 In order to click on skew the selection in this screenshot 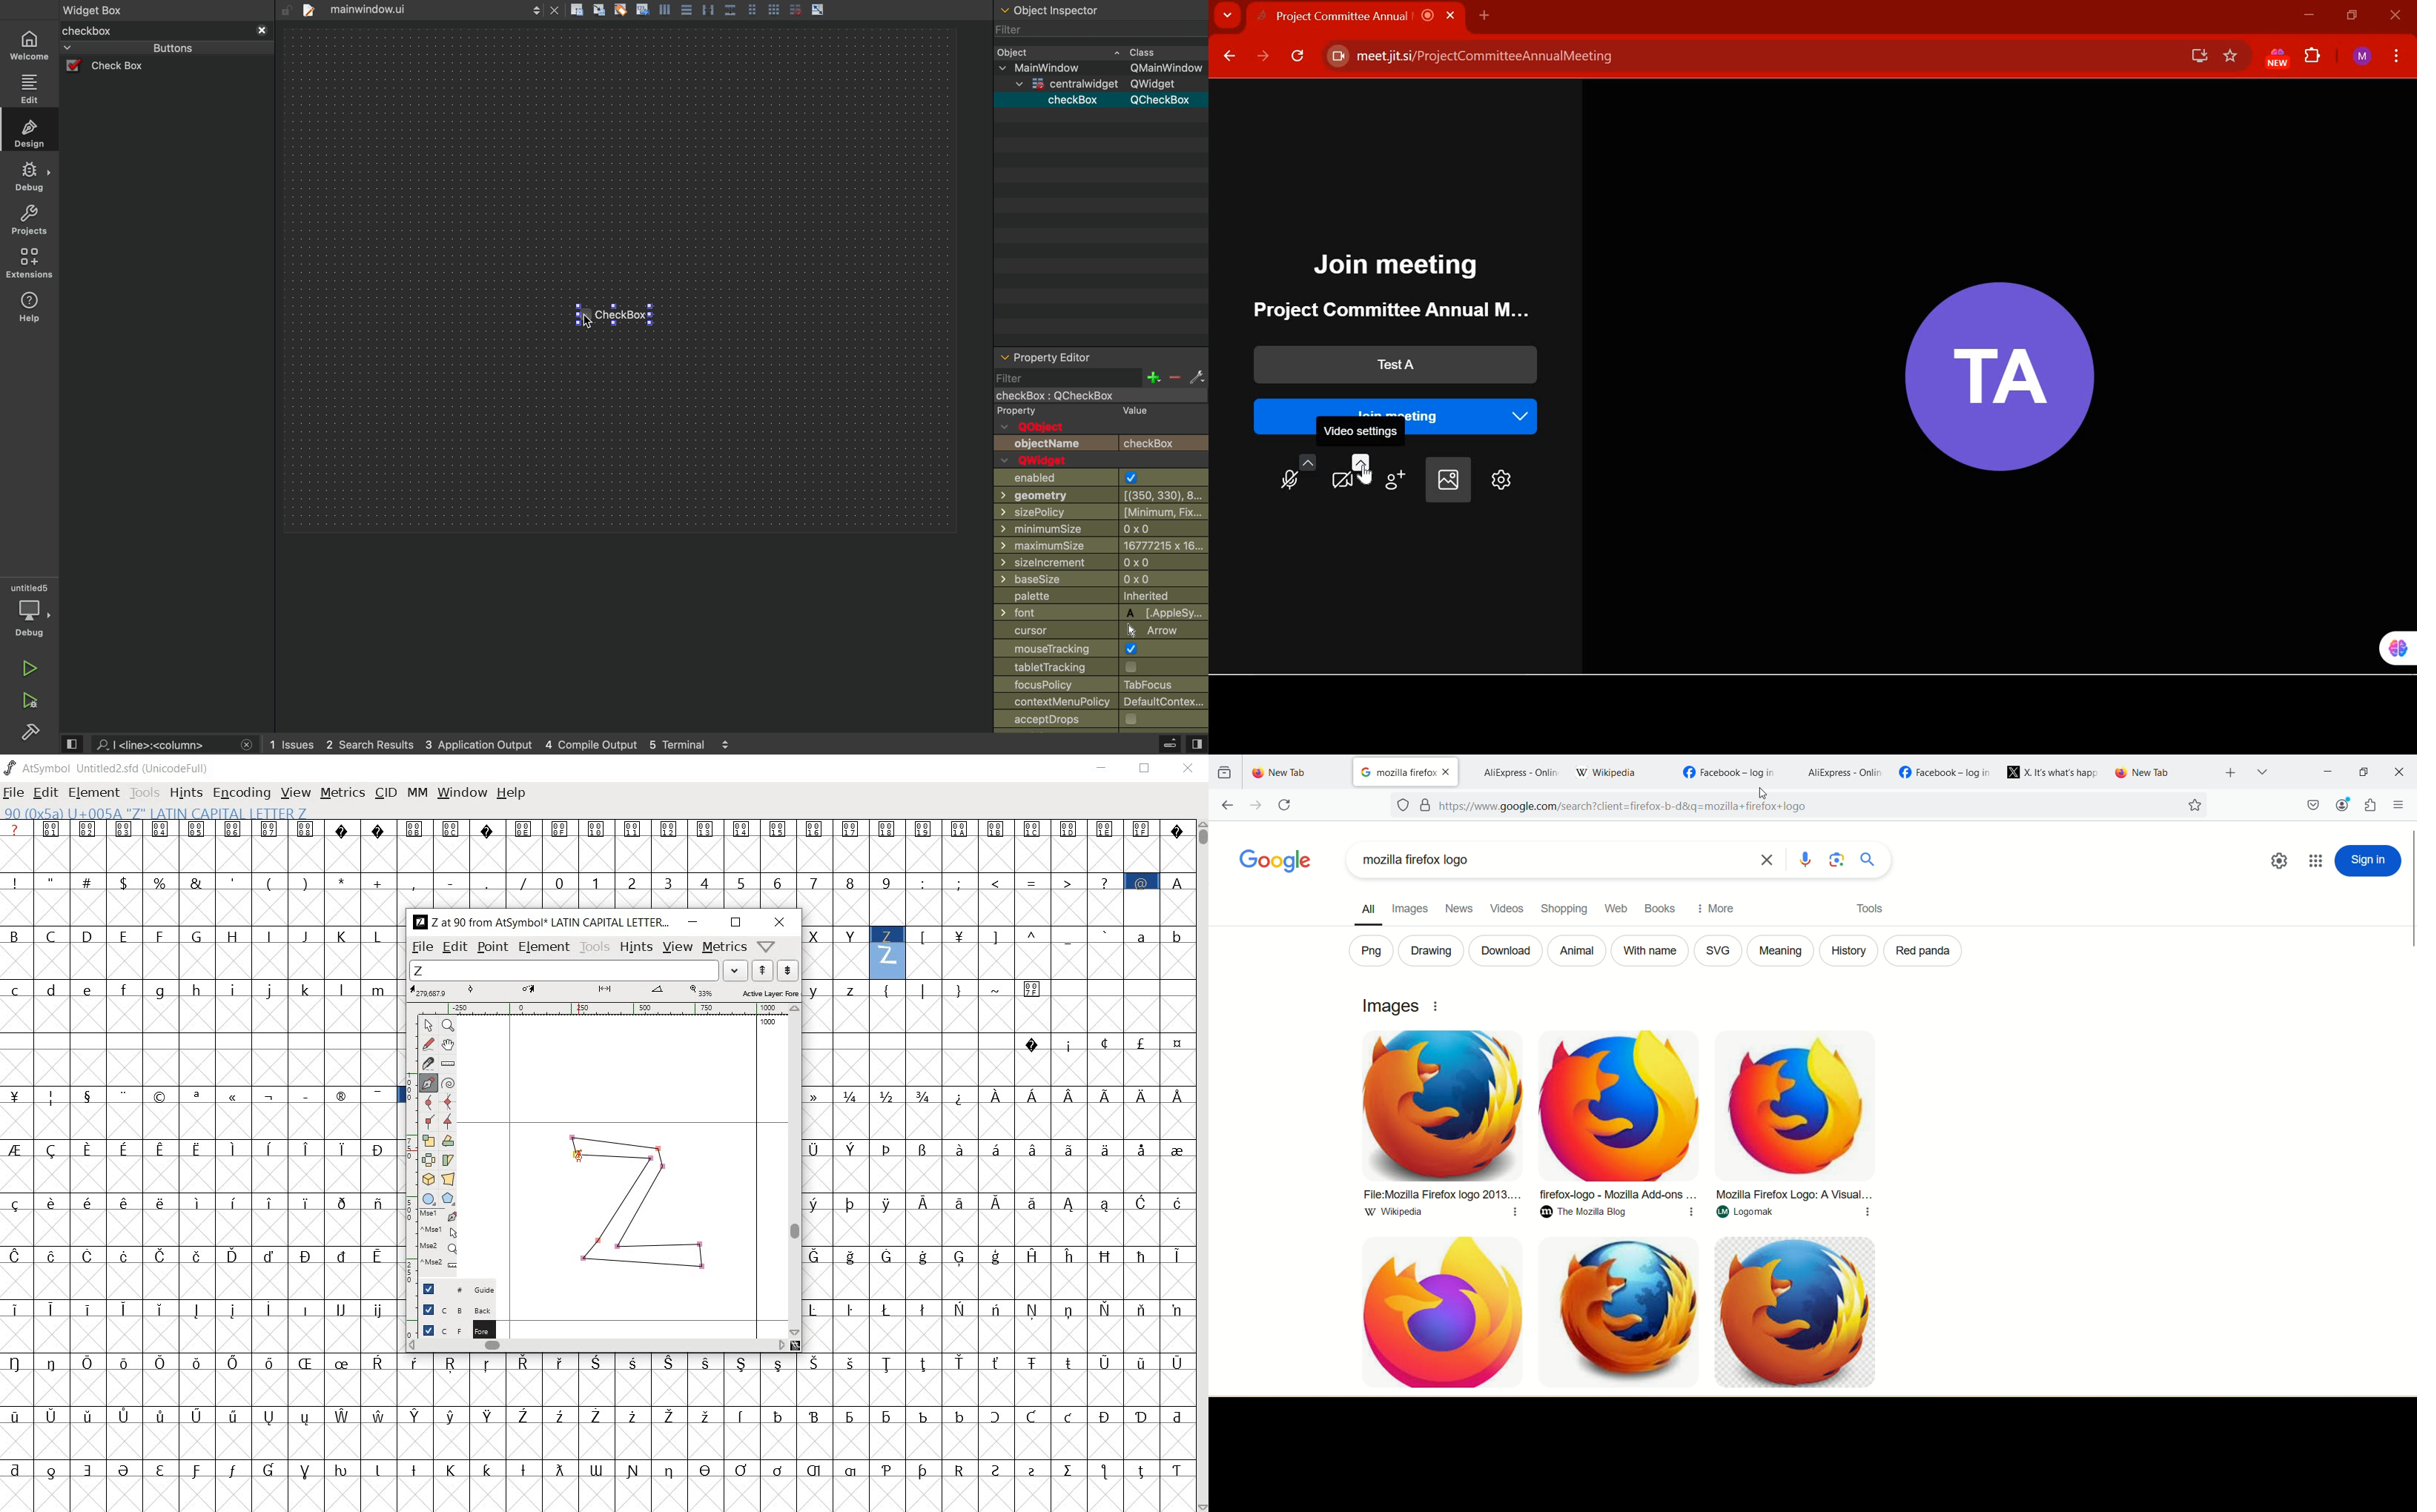, I will do `click(448, 1159)`.